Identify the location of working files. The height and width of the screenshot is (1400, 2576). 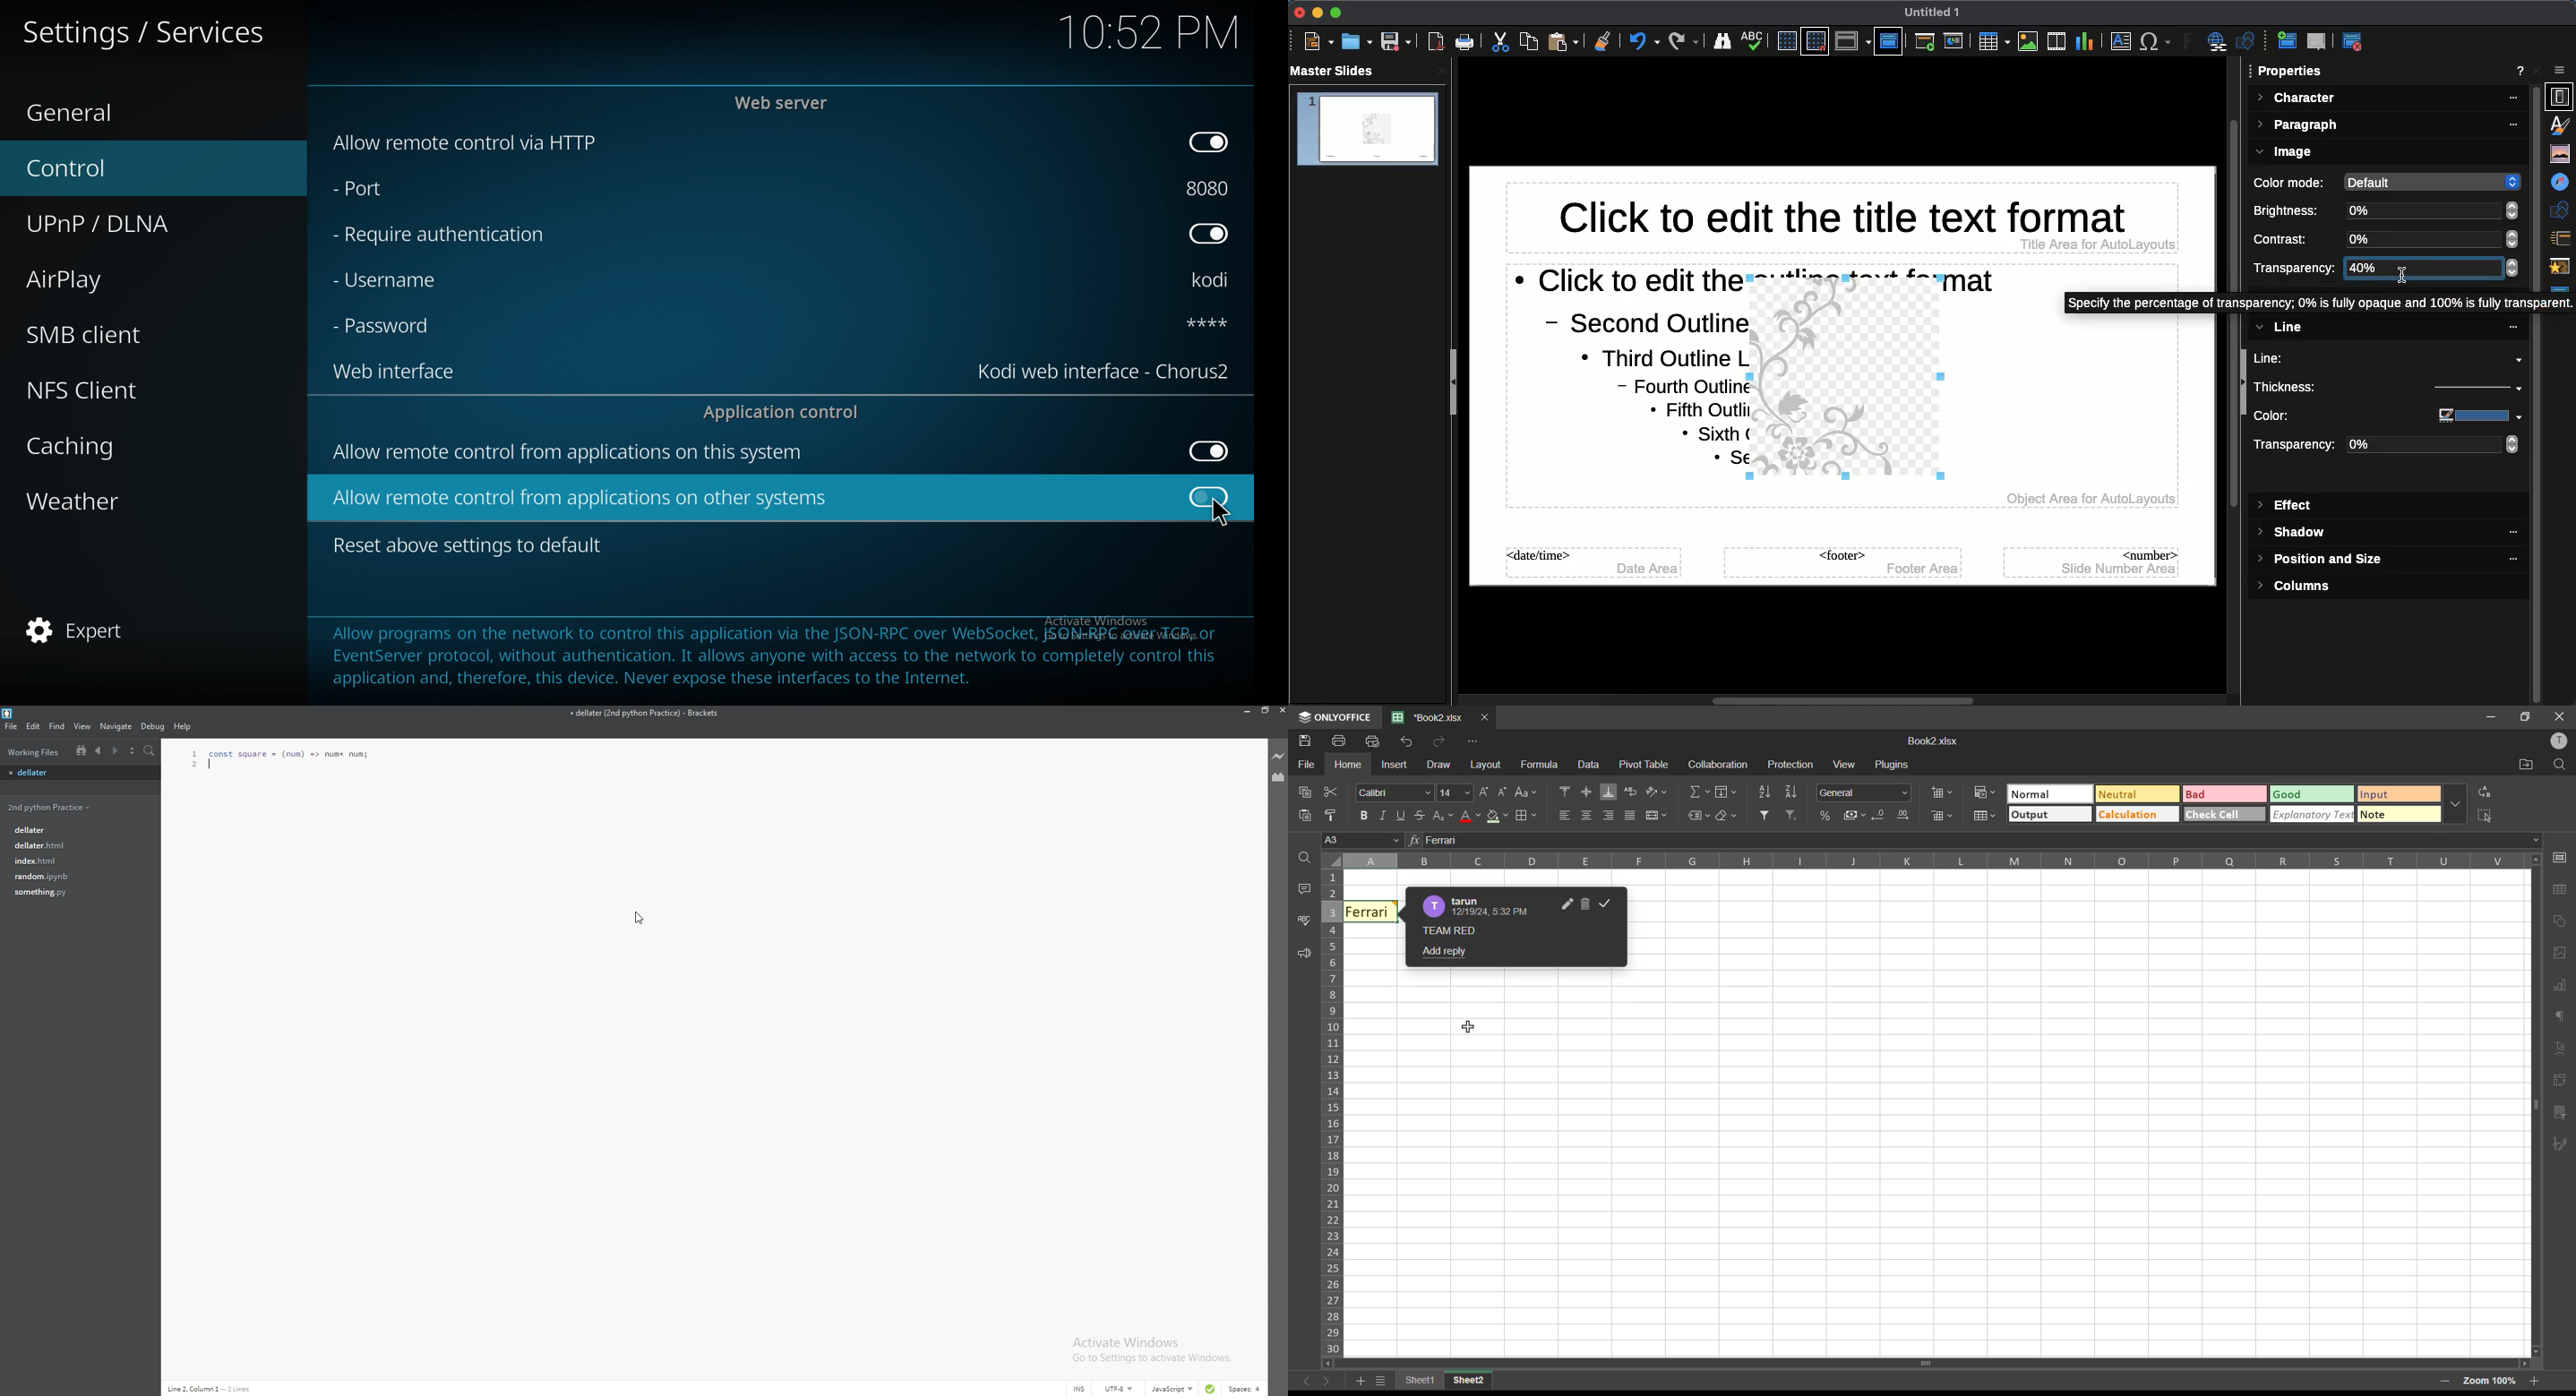
(34, 752).